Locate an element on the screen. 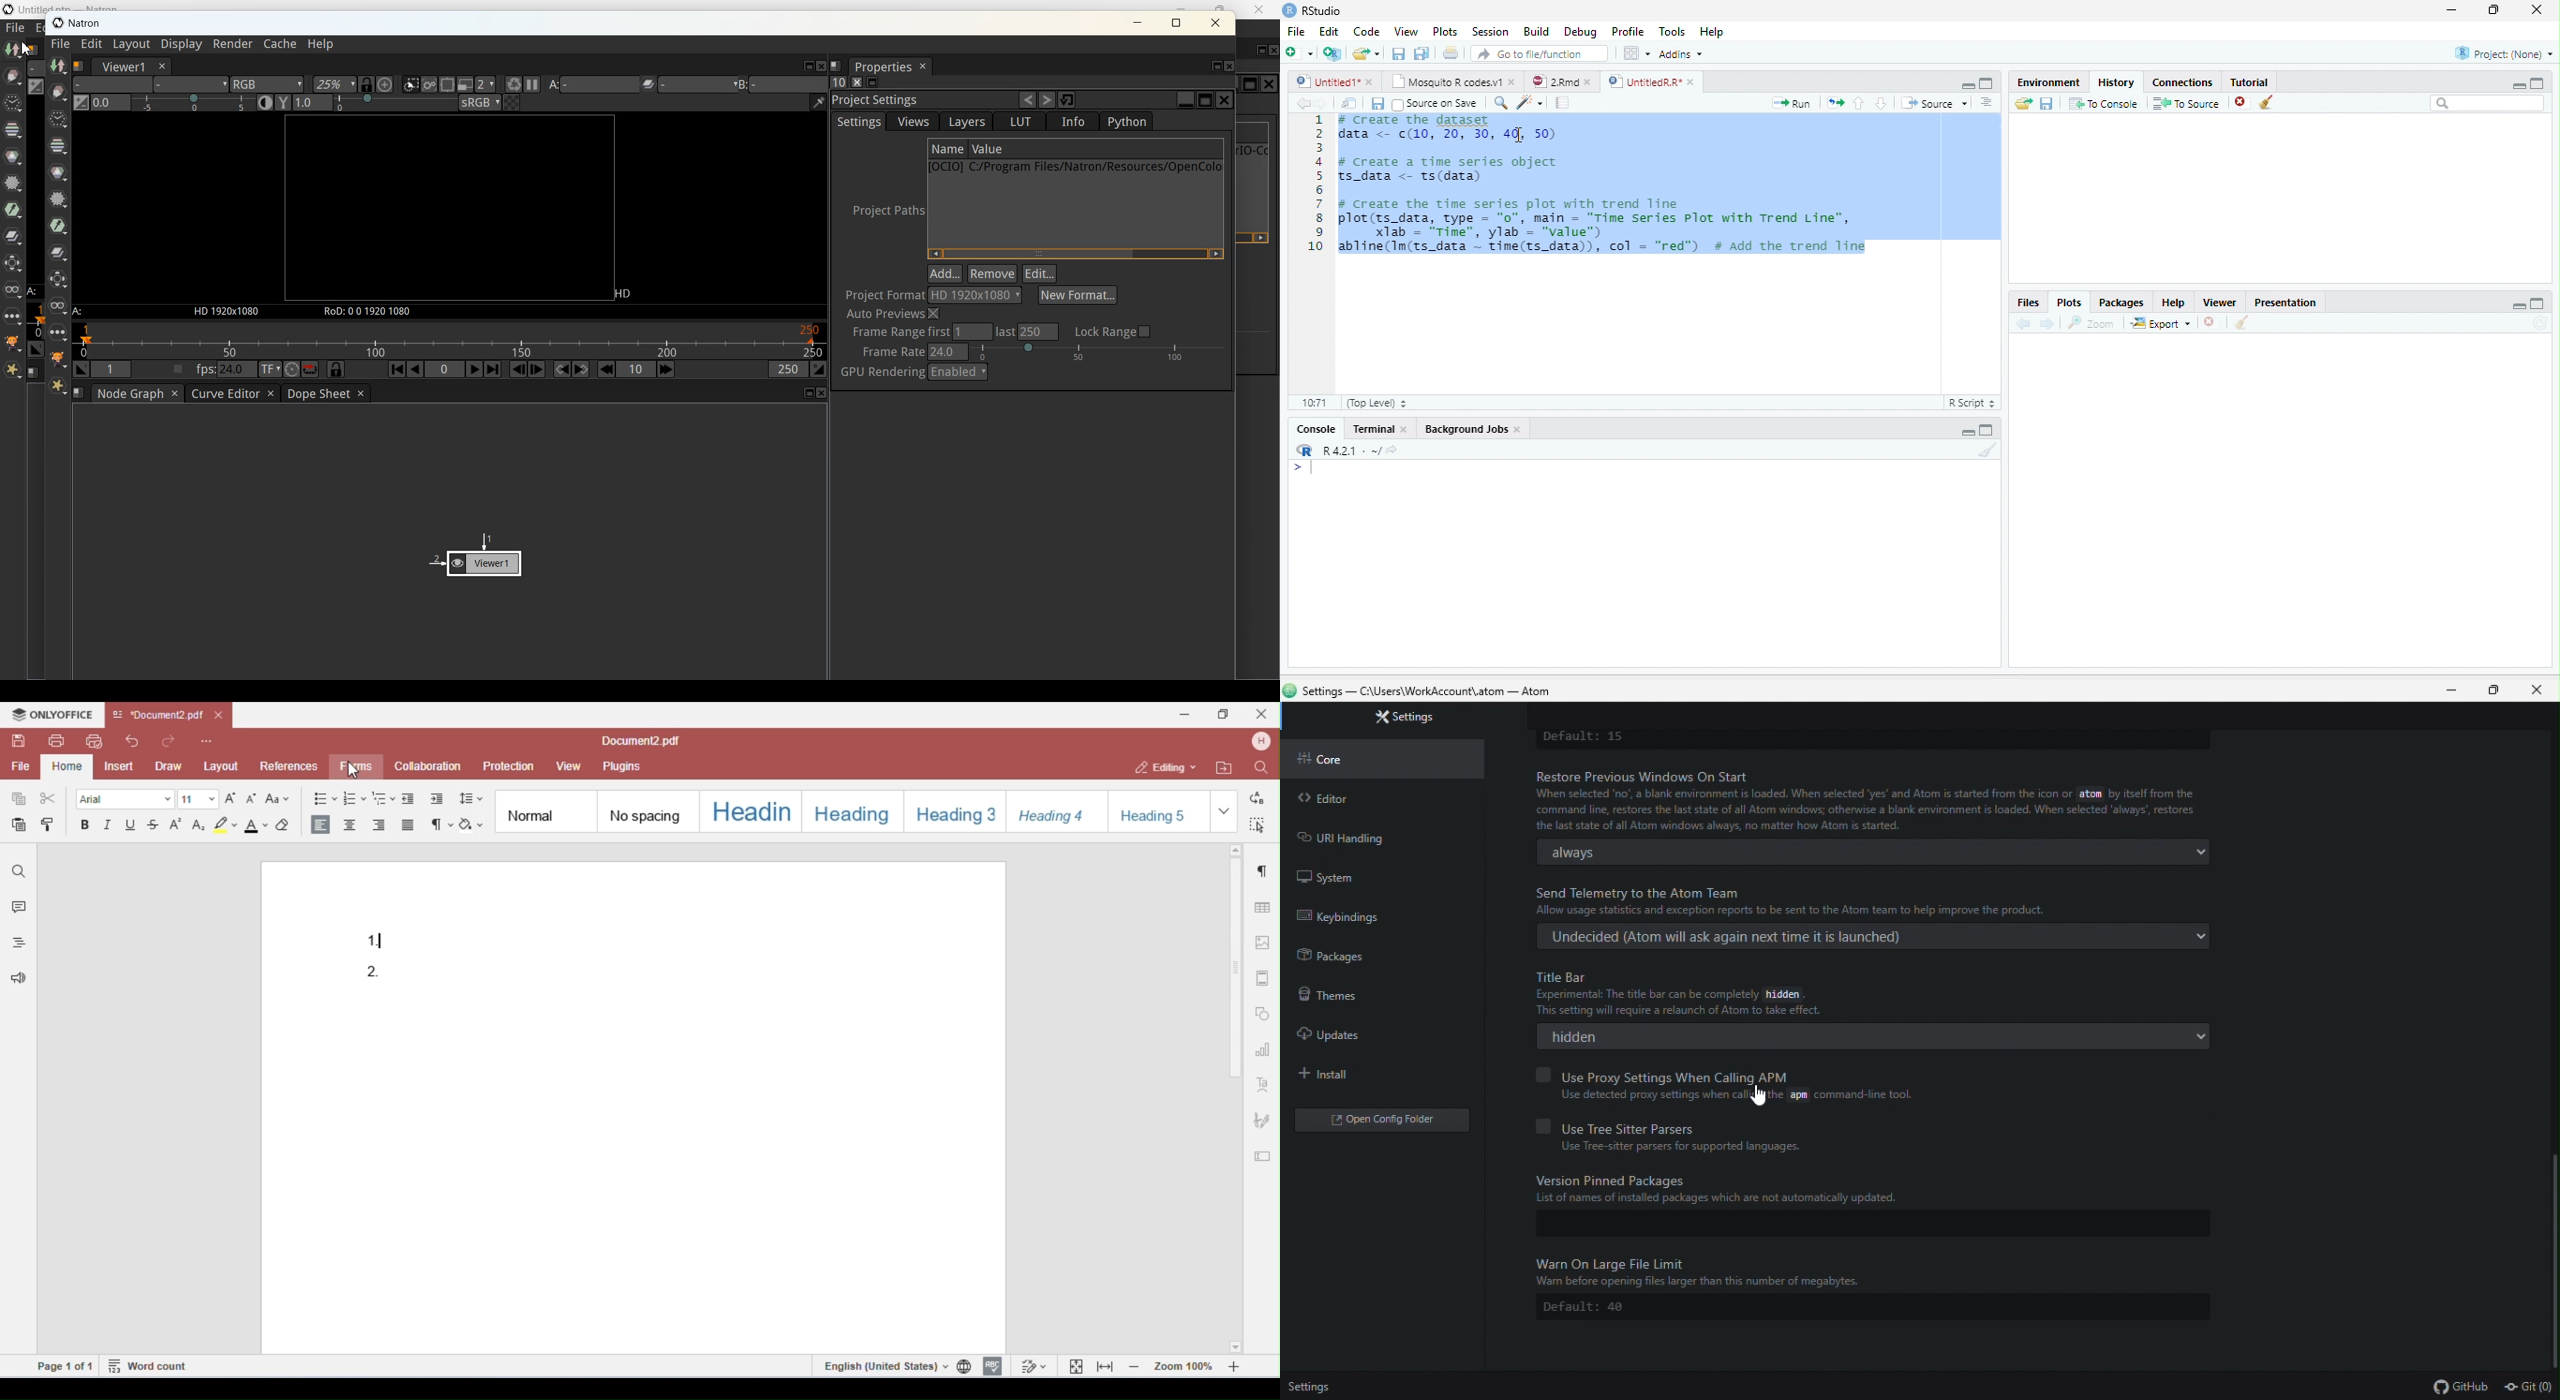 The image size is (2576, 1400). Connections is located at coordinates (2183, 81).